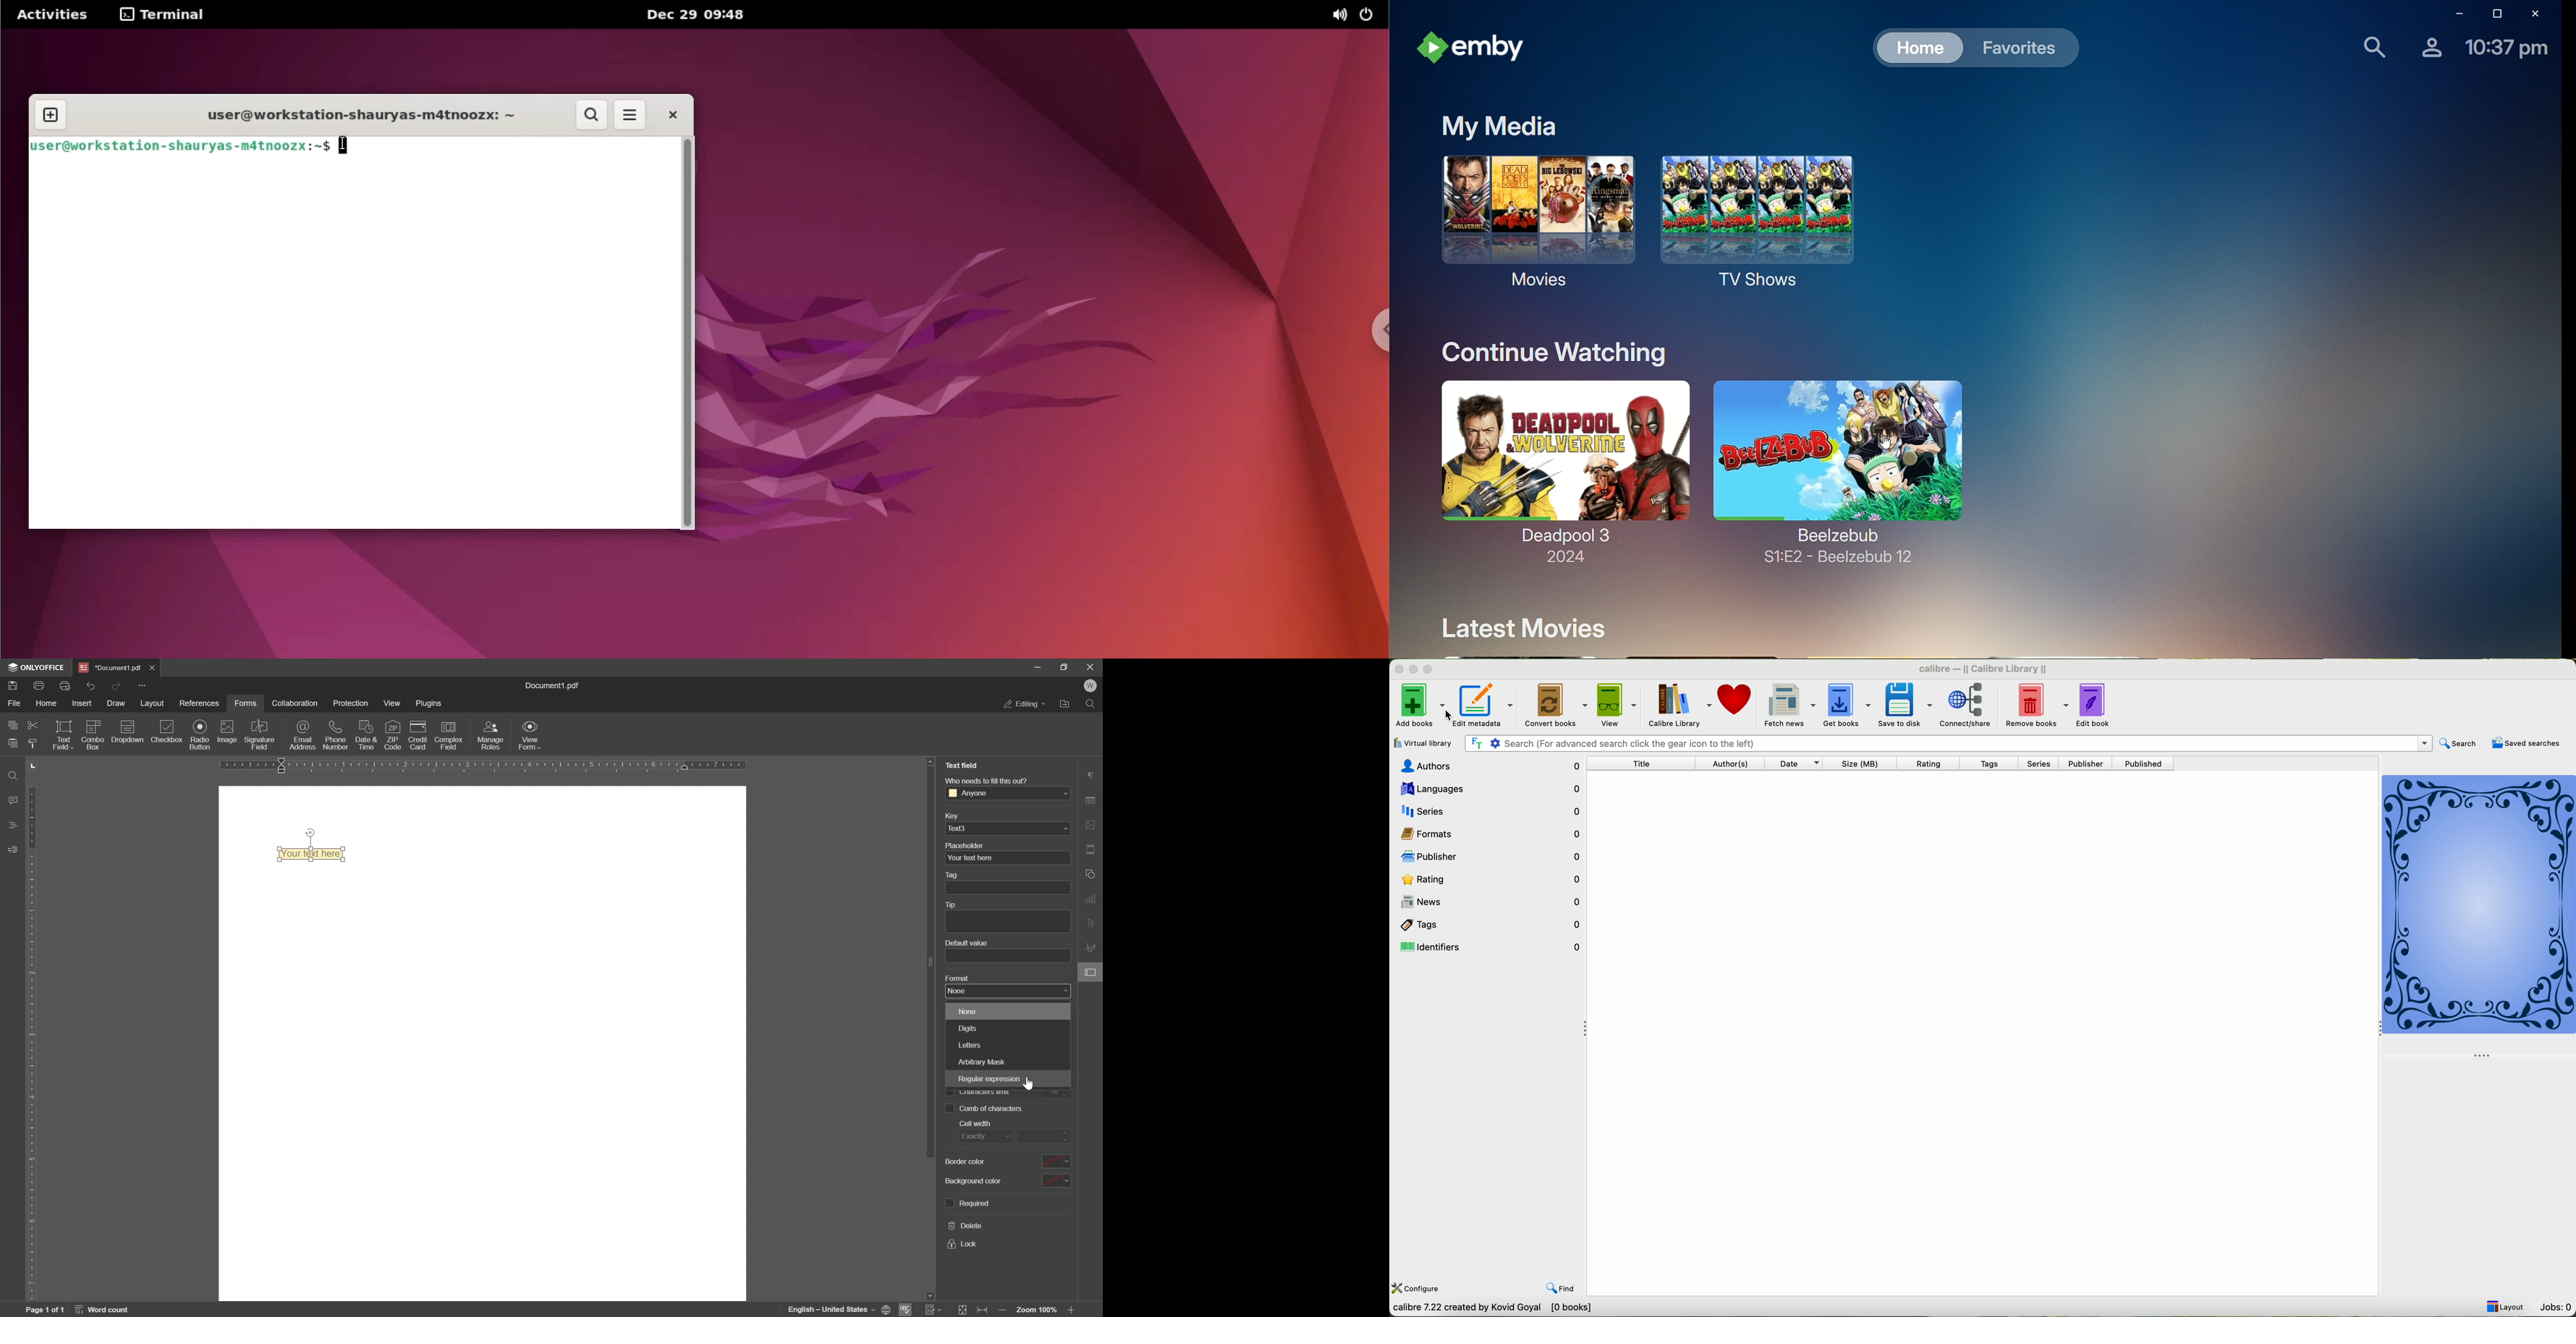 The image size is (2576, 1344). I want to click on references, so click(200, 703).